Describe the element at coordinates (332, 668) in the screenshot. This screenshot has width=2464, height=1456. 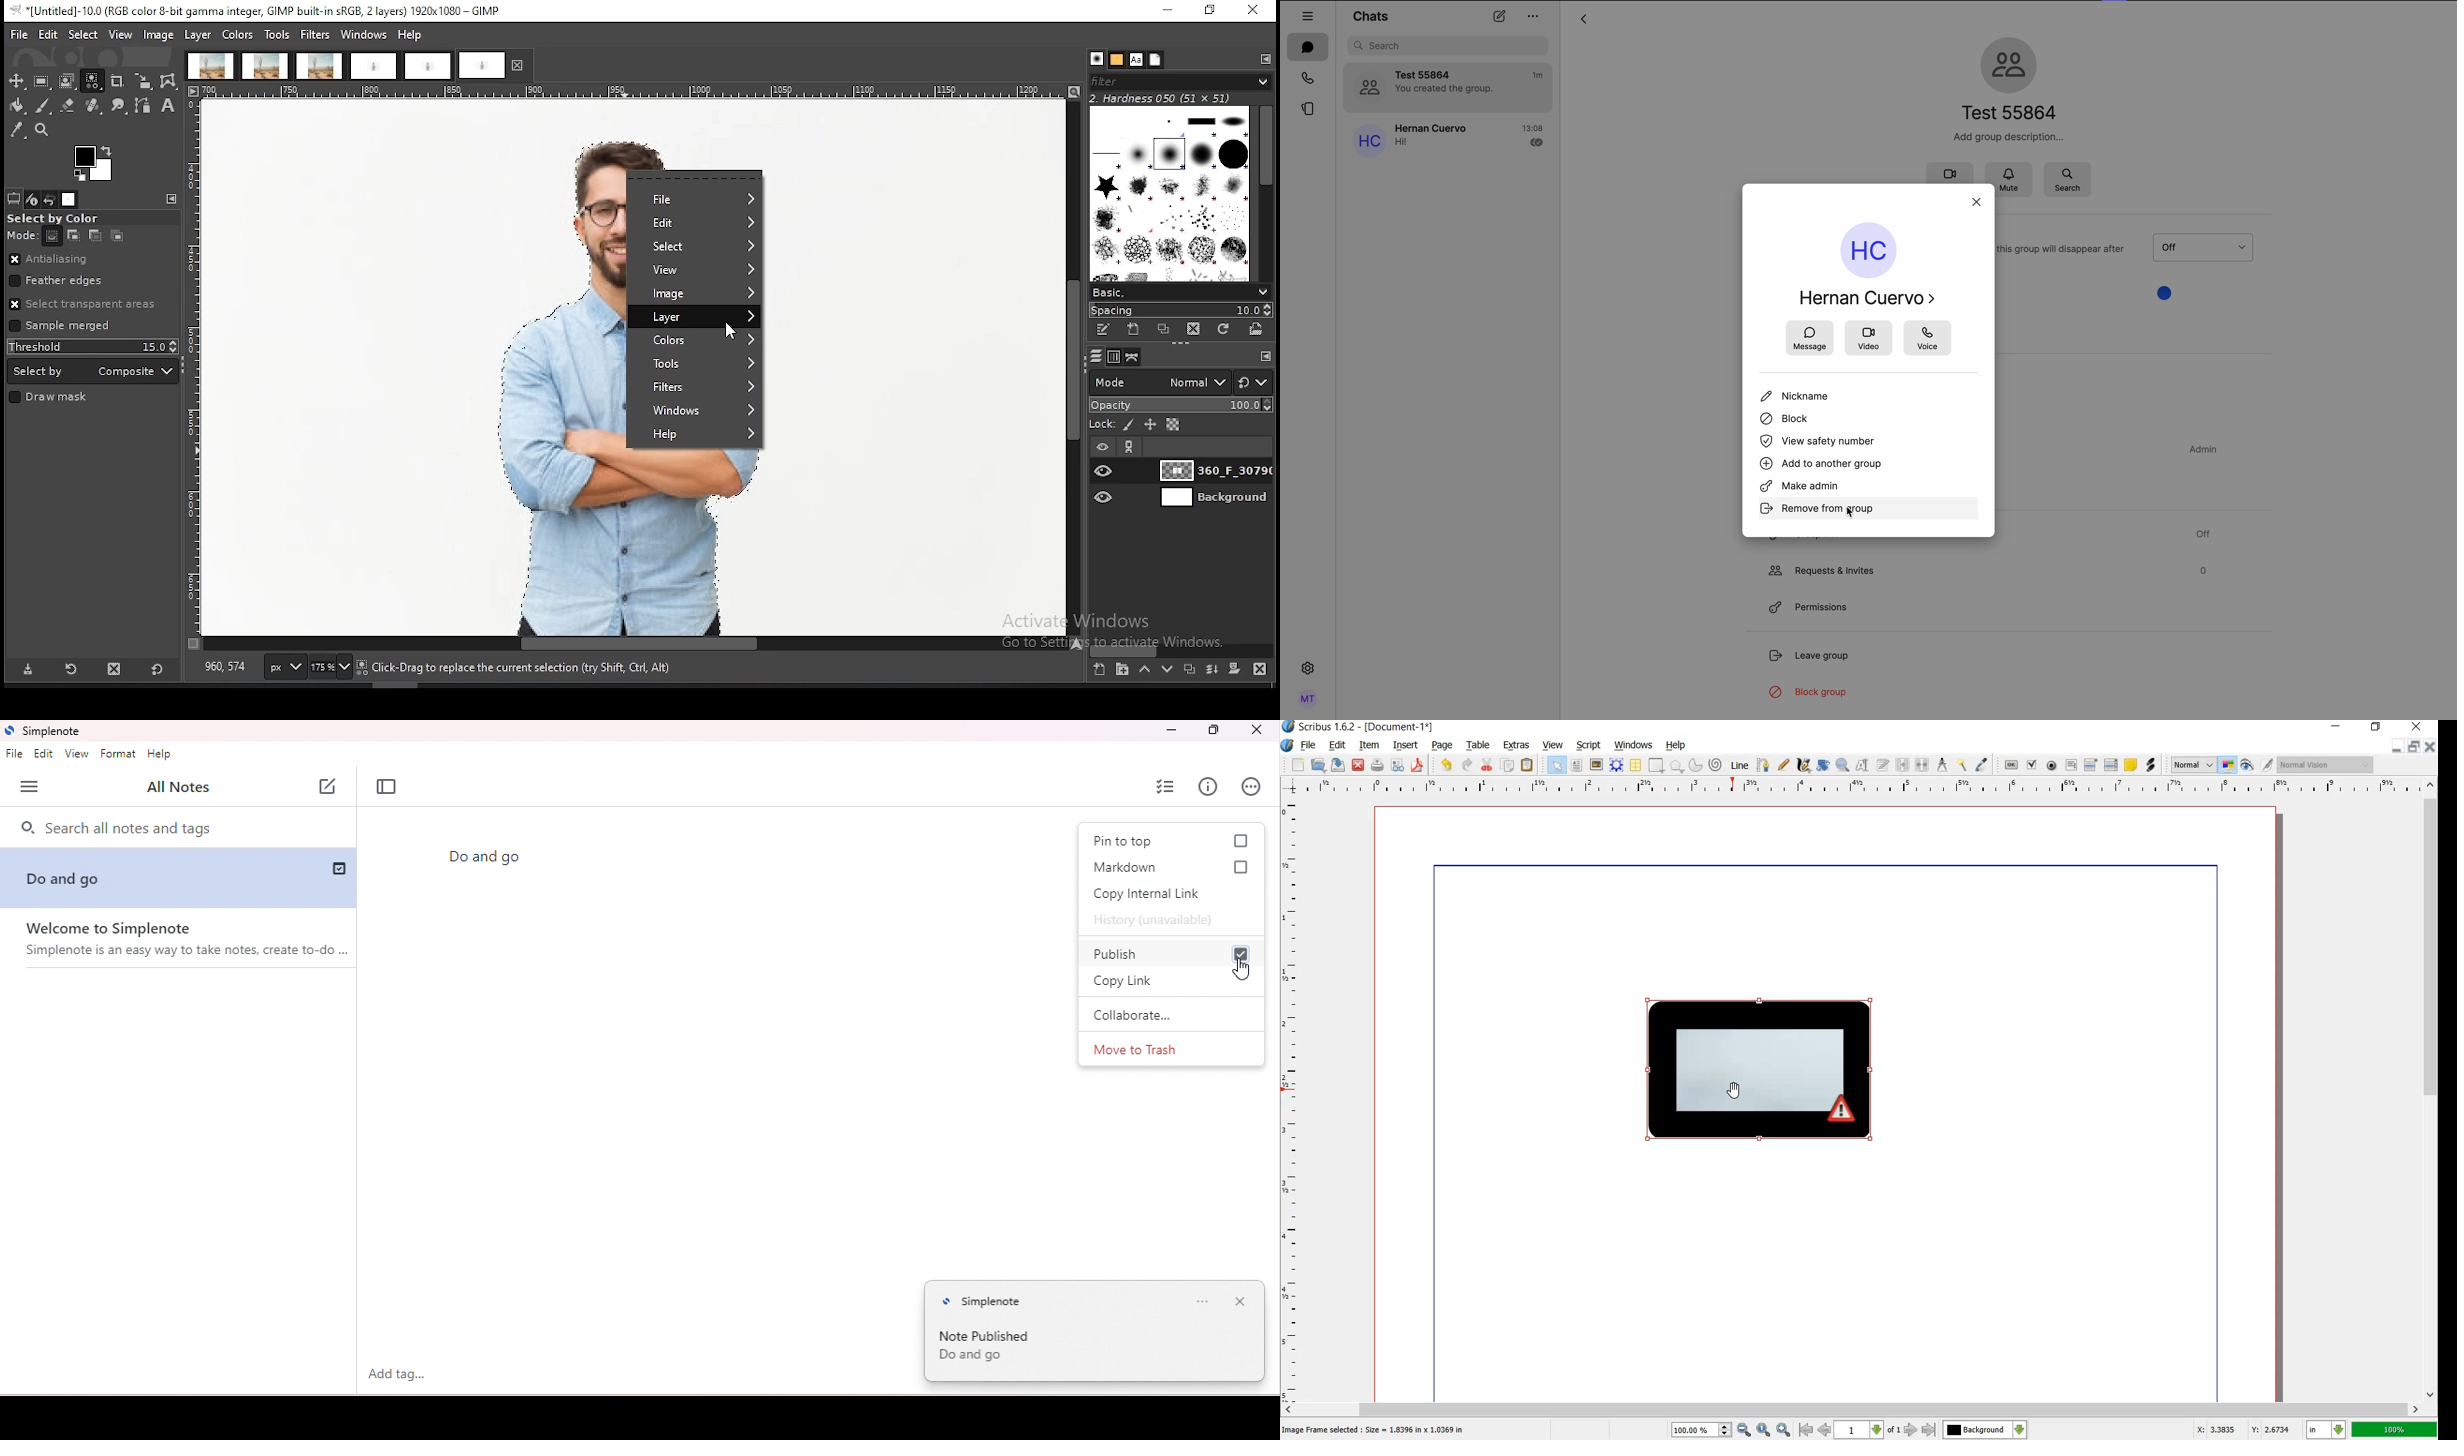
I see `zoom status` at that location.